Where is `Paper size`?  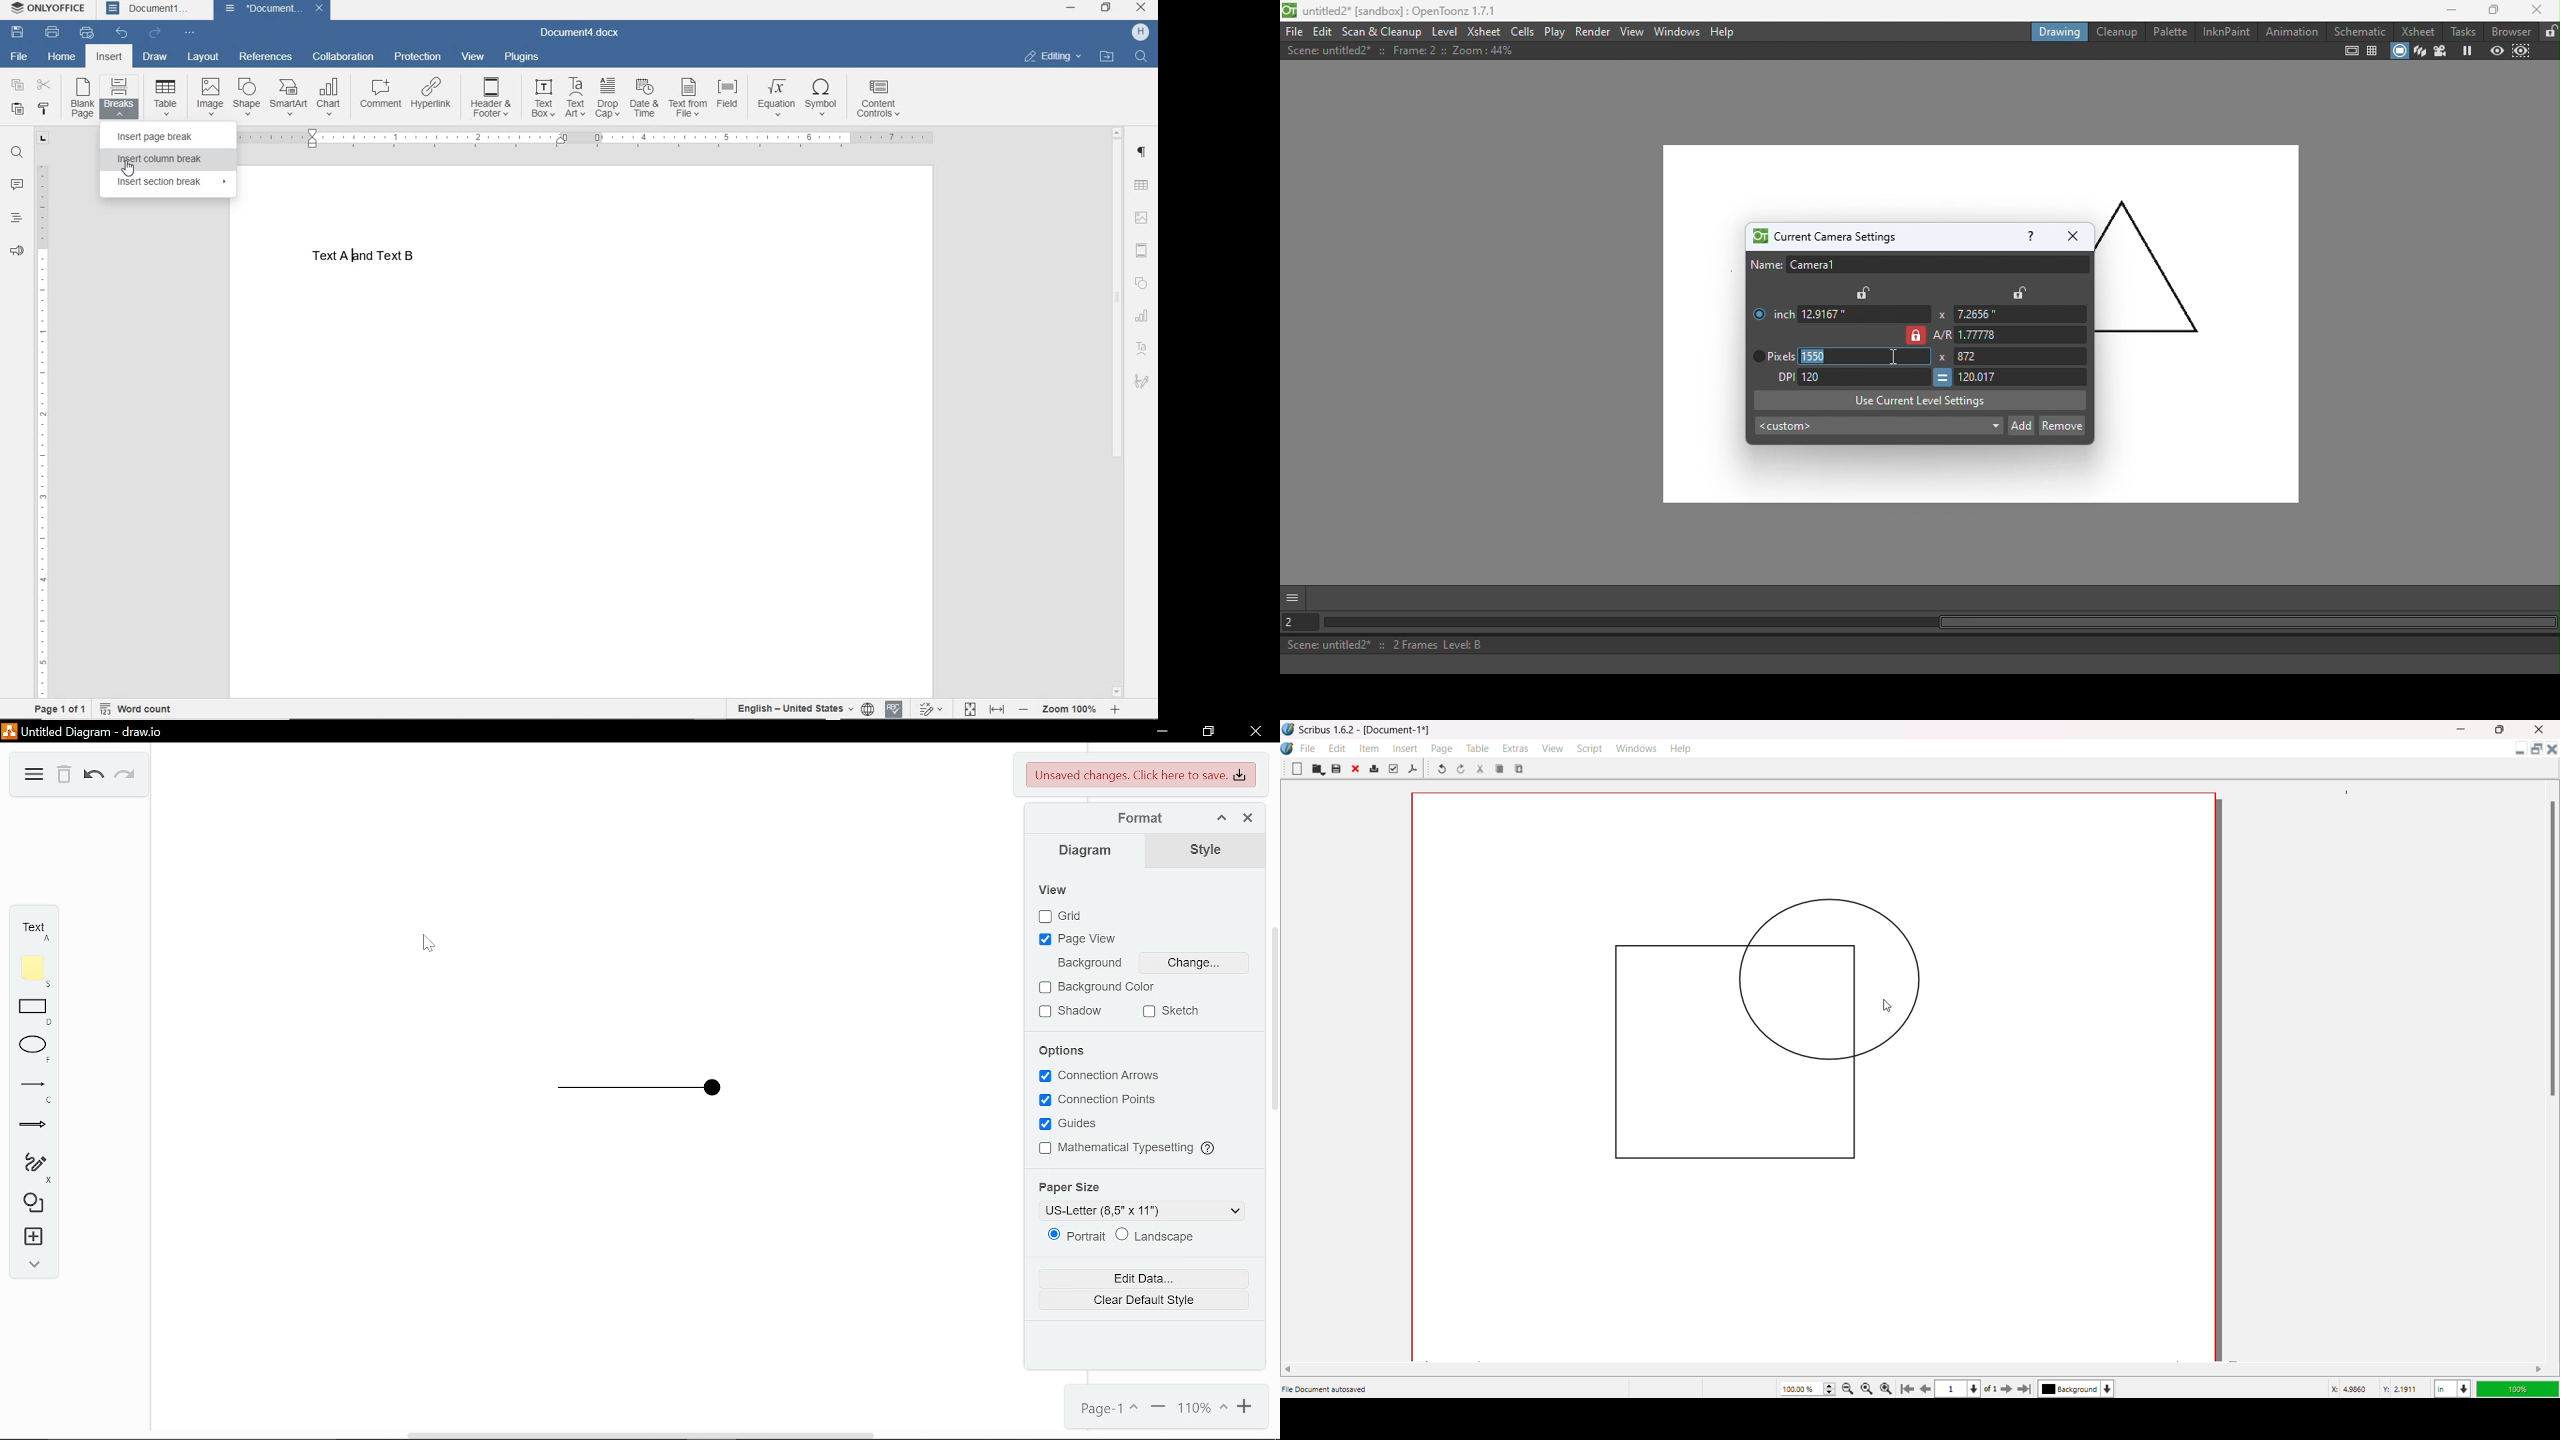 Paper size is located at coordinates (1074, 1185).